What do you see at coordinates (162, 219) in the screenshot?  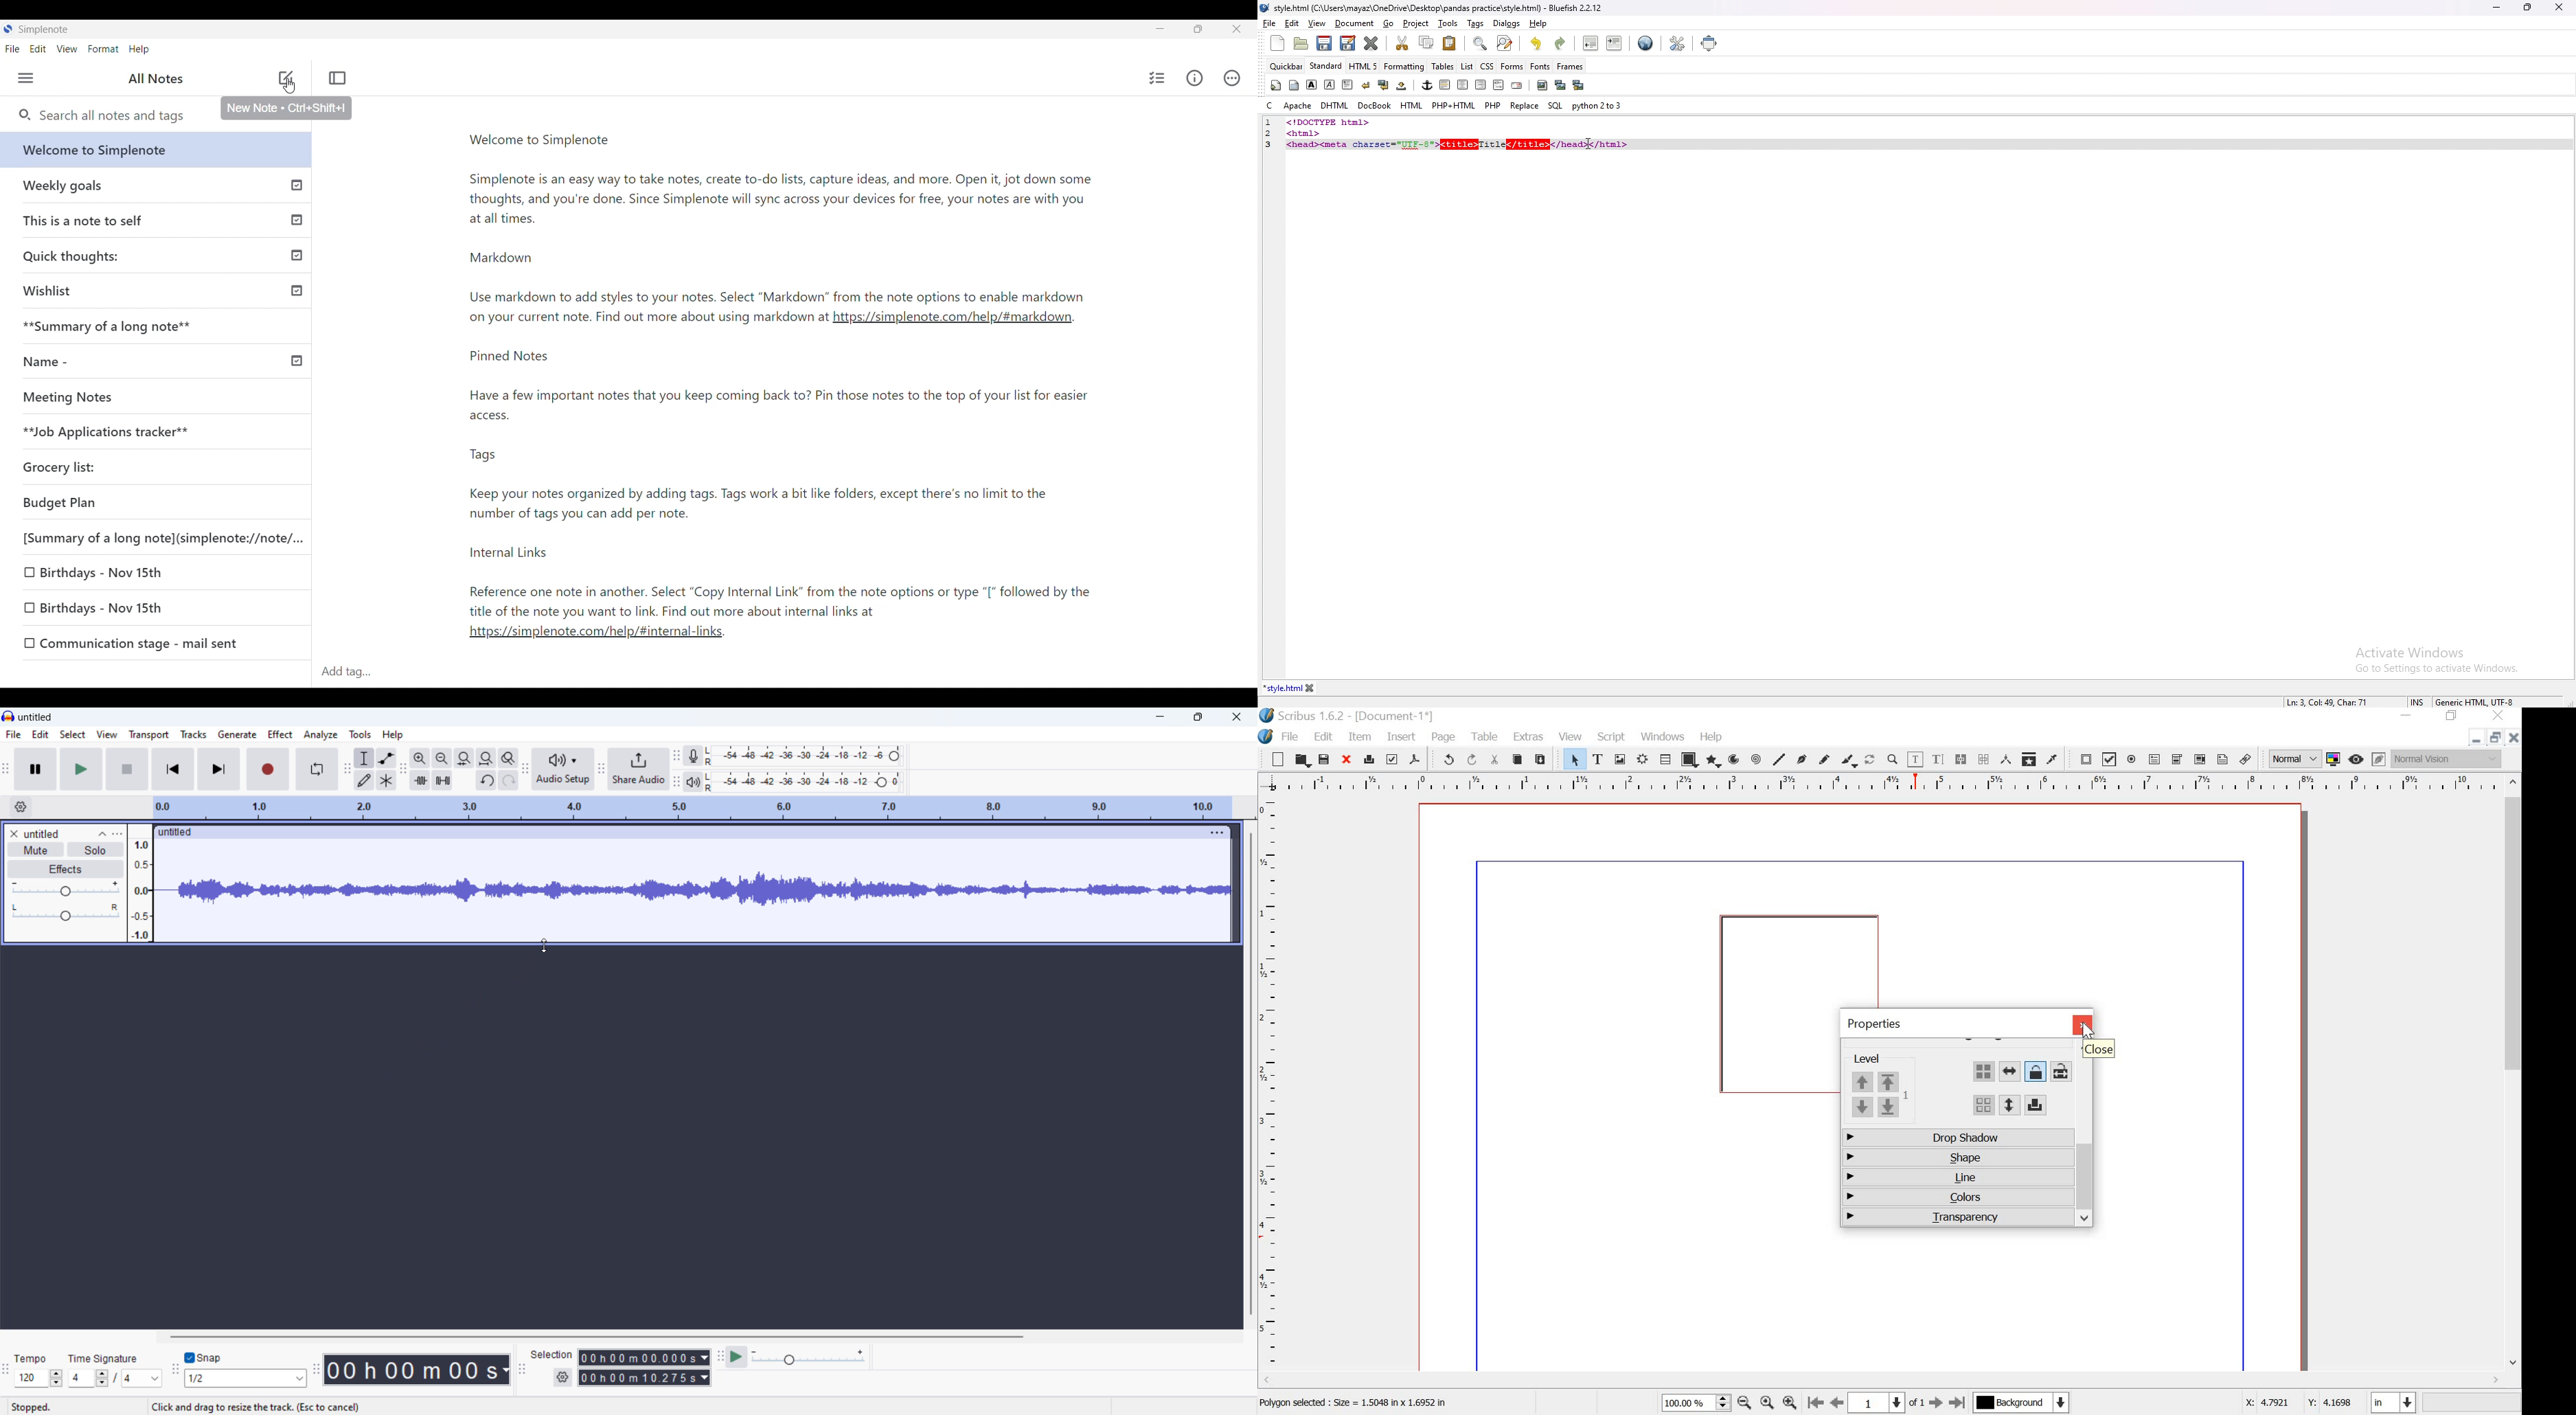 I see `Published note indicated by check icon` at bounding box center [162, 219].